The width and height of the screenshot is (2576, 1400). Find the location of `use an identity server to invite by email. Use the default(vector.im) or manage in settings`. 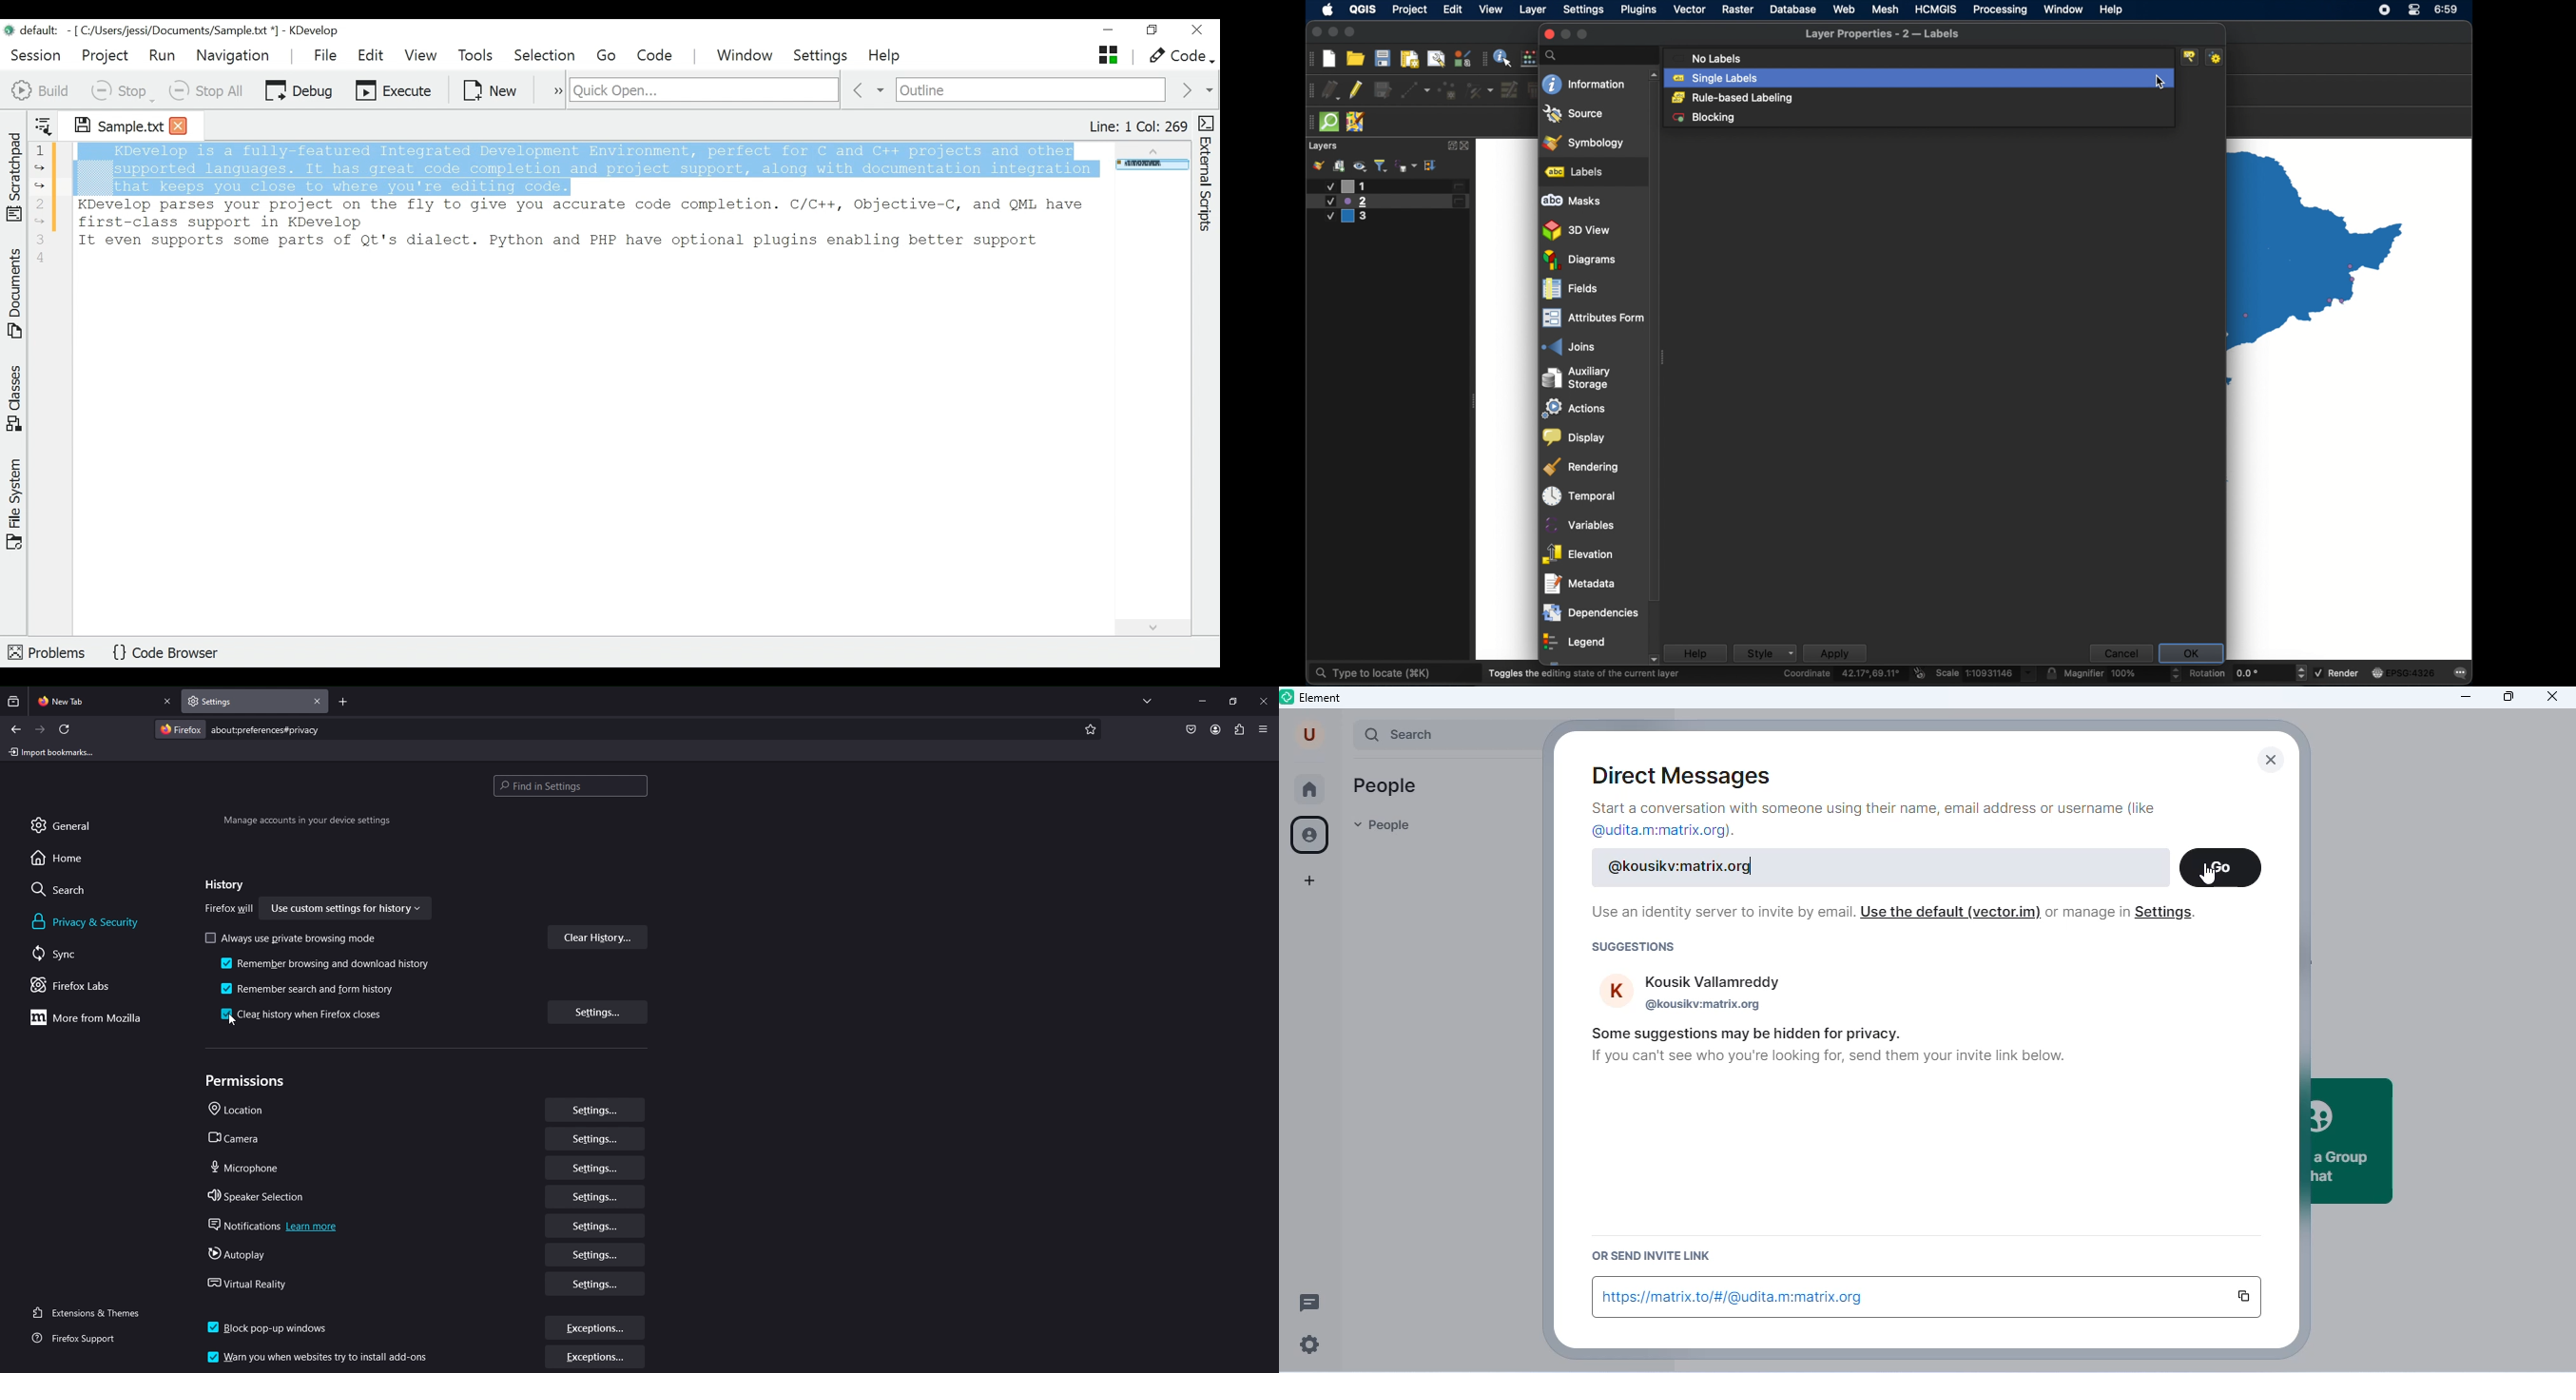

use an identity server to invite by email. Use the default(vector.im) or manage in settings is located at coordinates (1896, 915).